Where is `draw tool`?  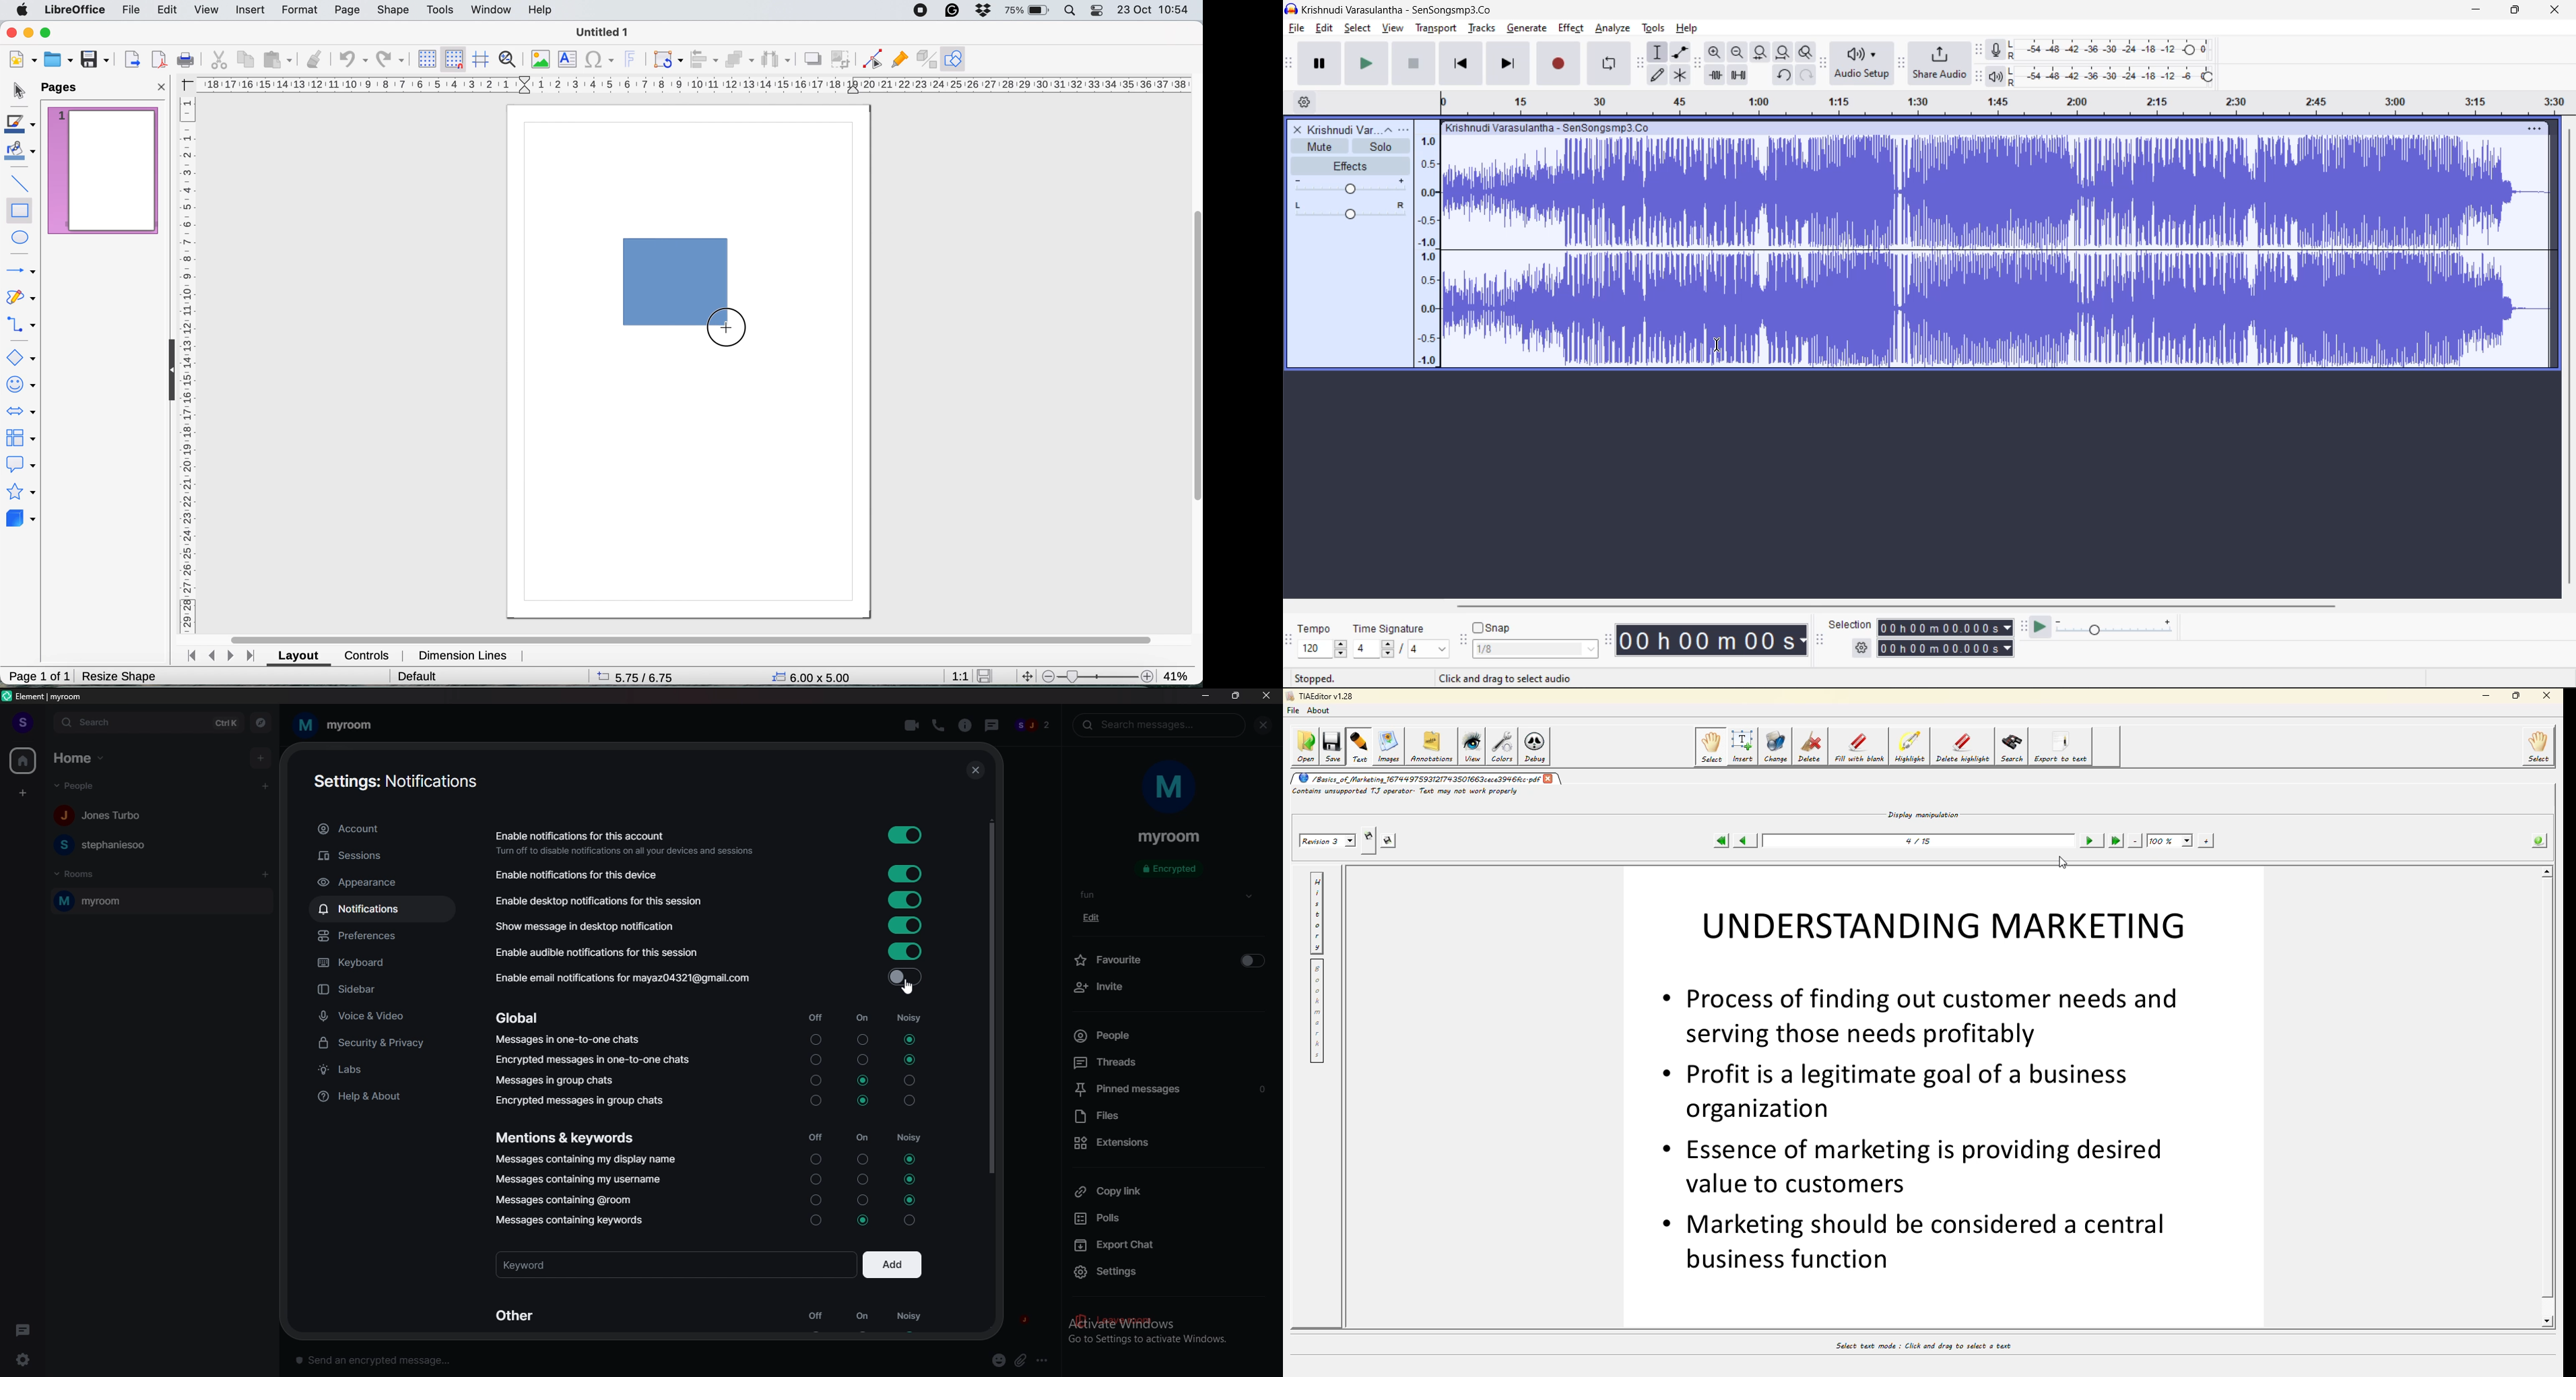
draw tool is located at coordinates (1657, 77).